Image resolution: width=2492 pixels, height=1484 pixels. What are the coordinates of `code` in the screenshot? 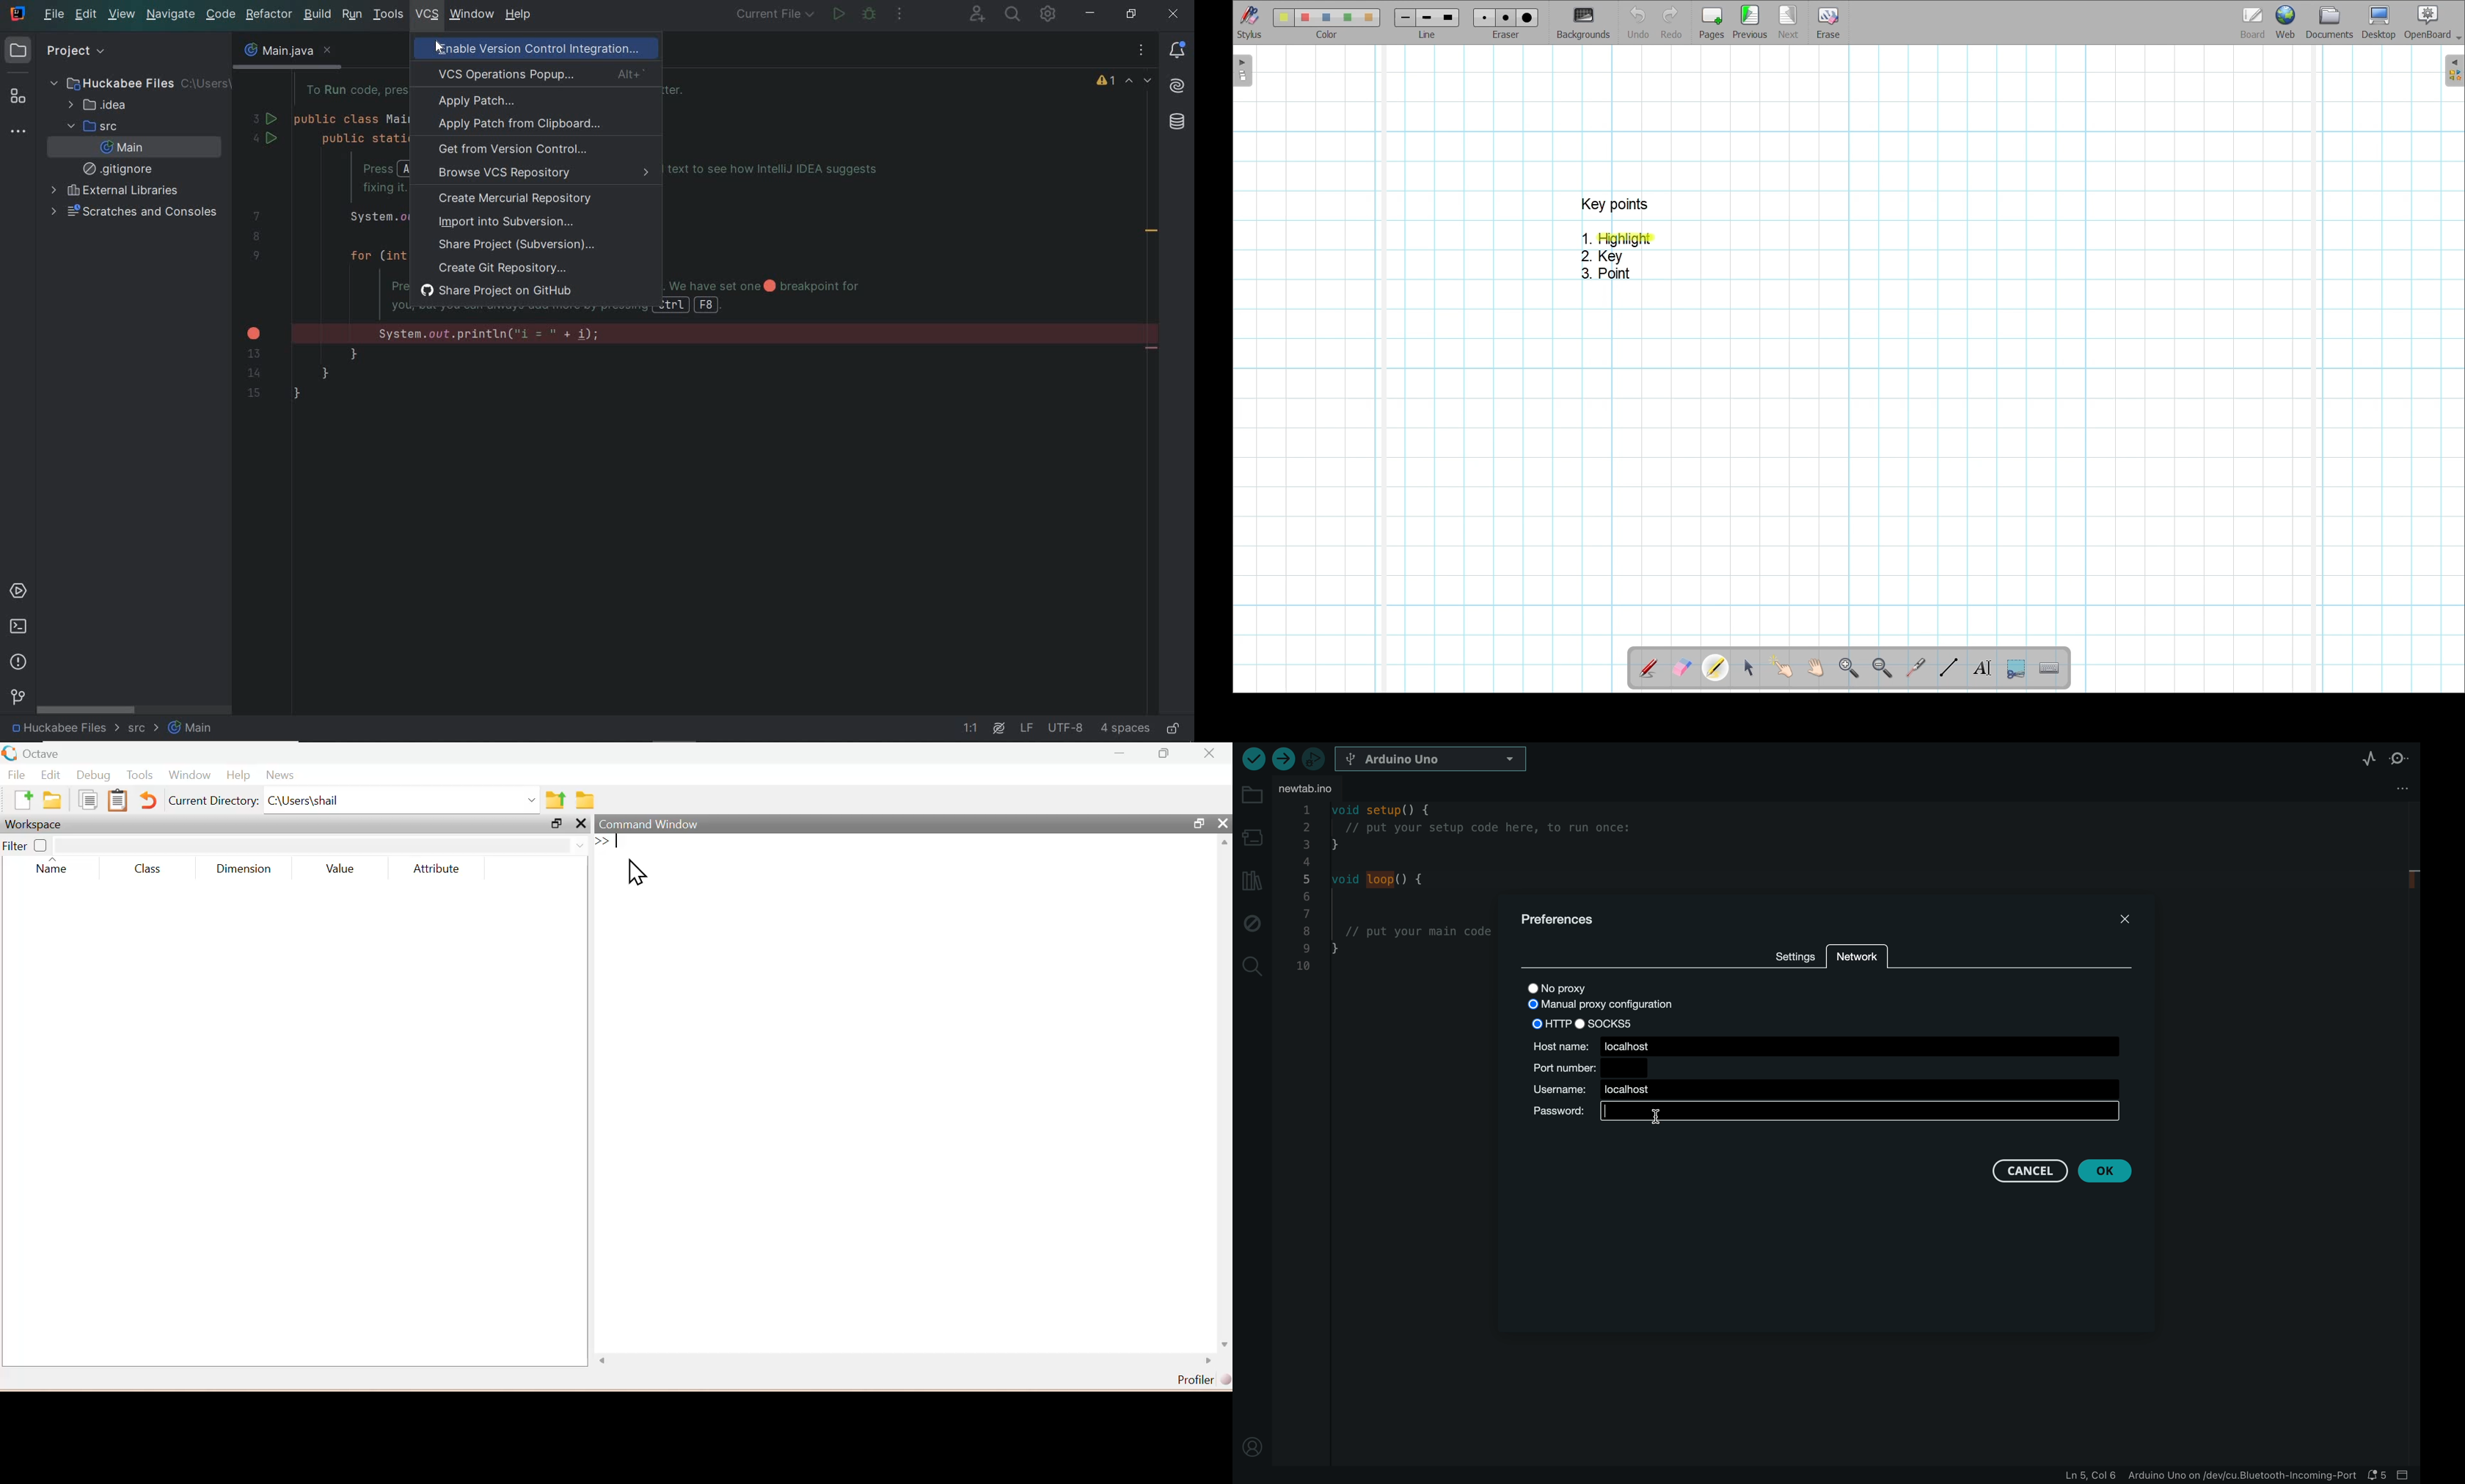 It's located at (221, 16).